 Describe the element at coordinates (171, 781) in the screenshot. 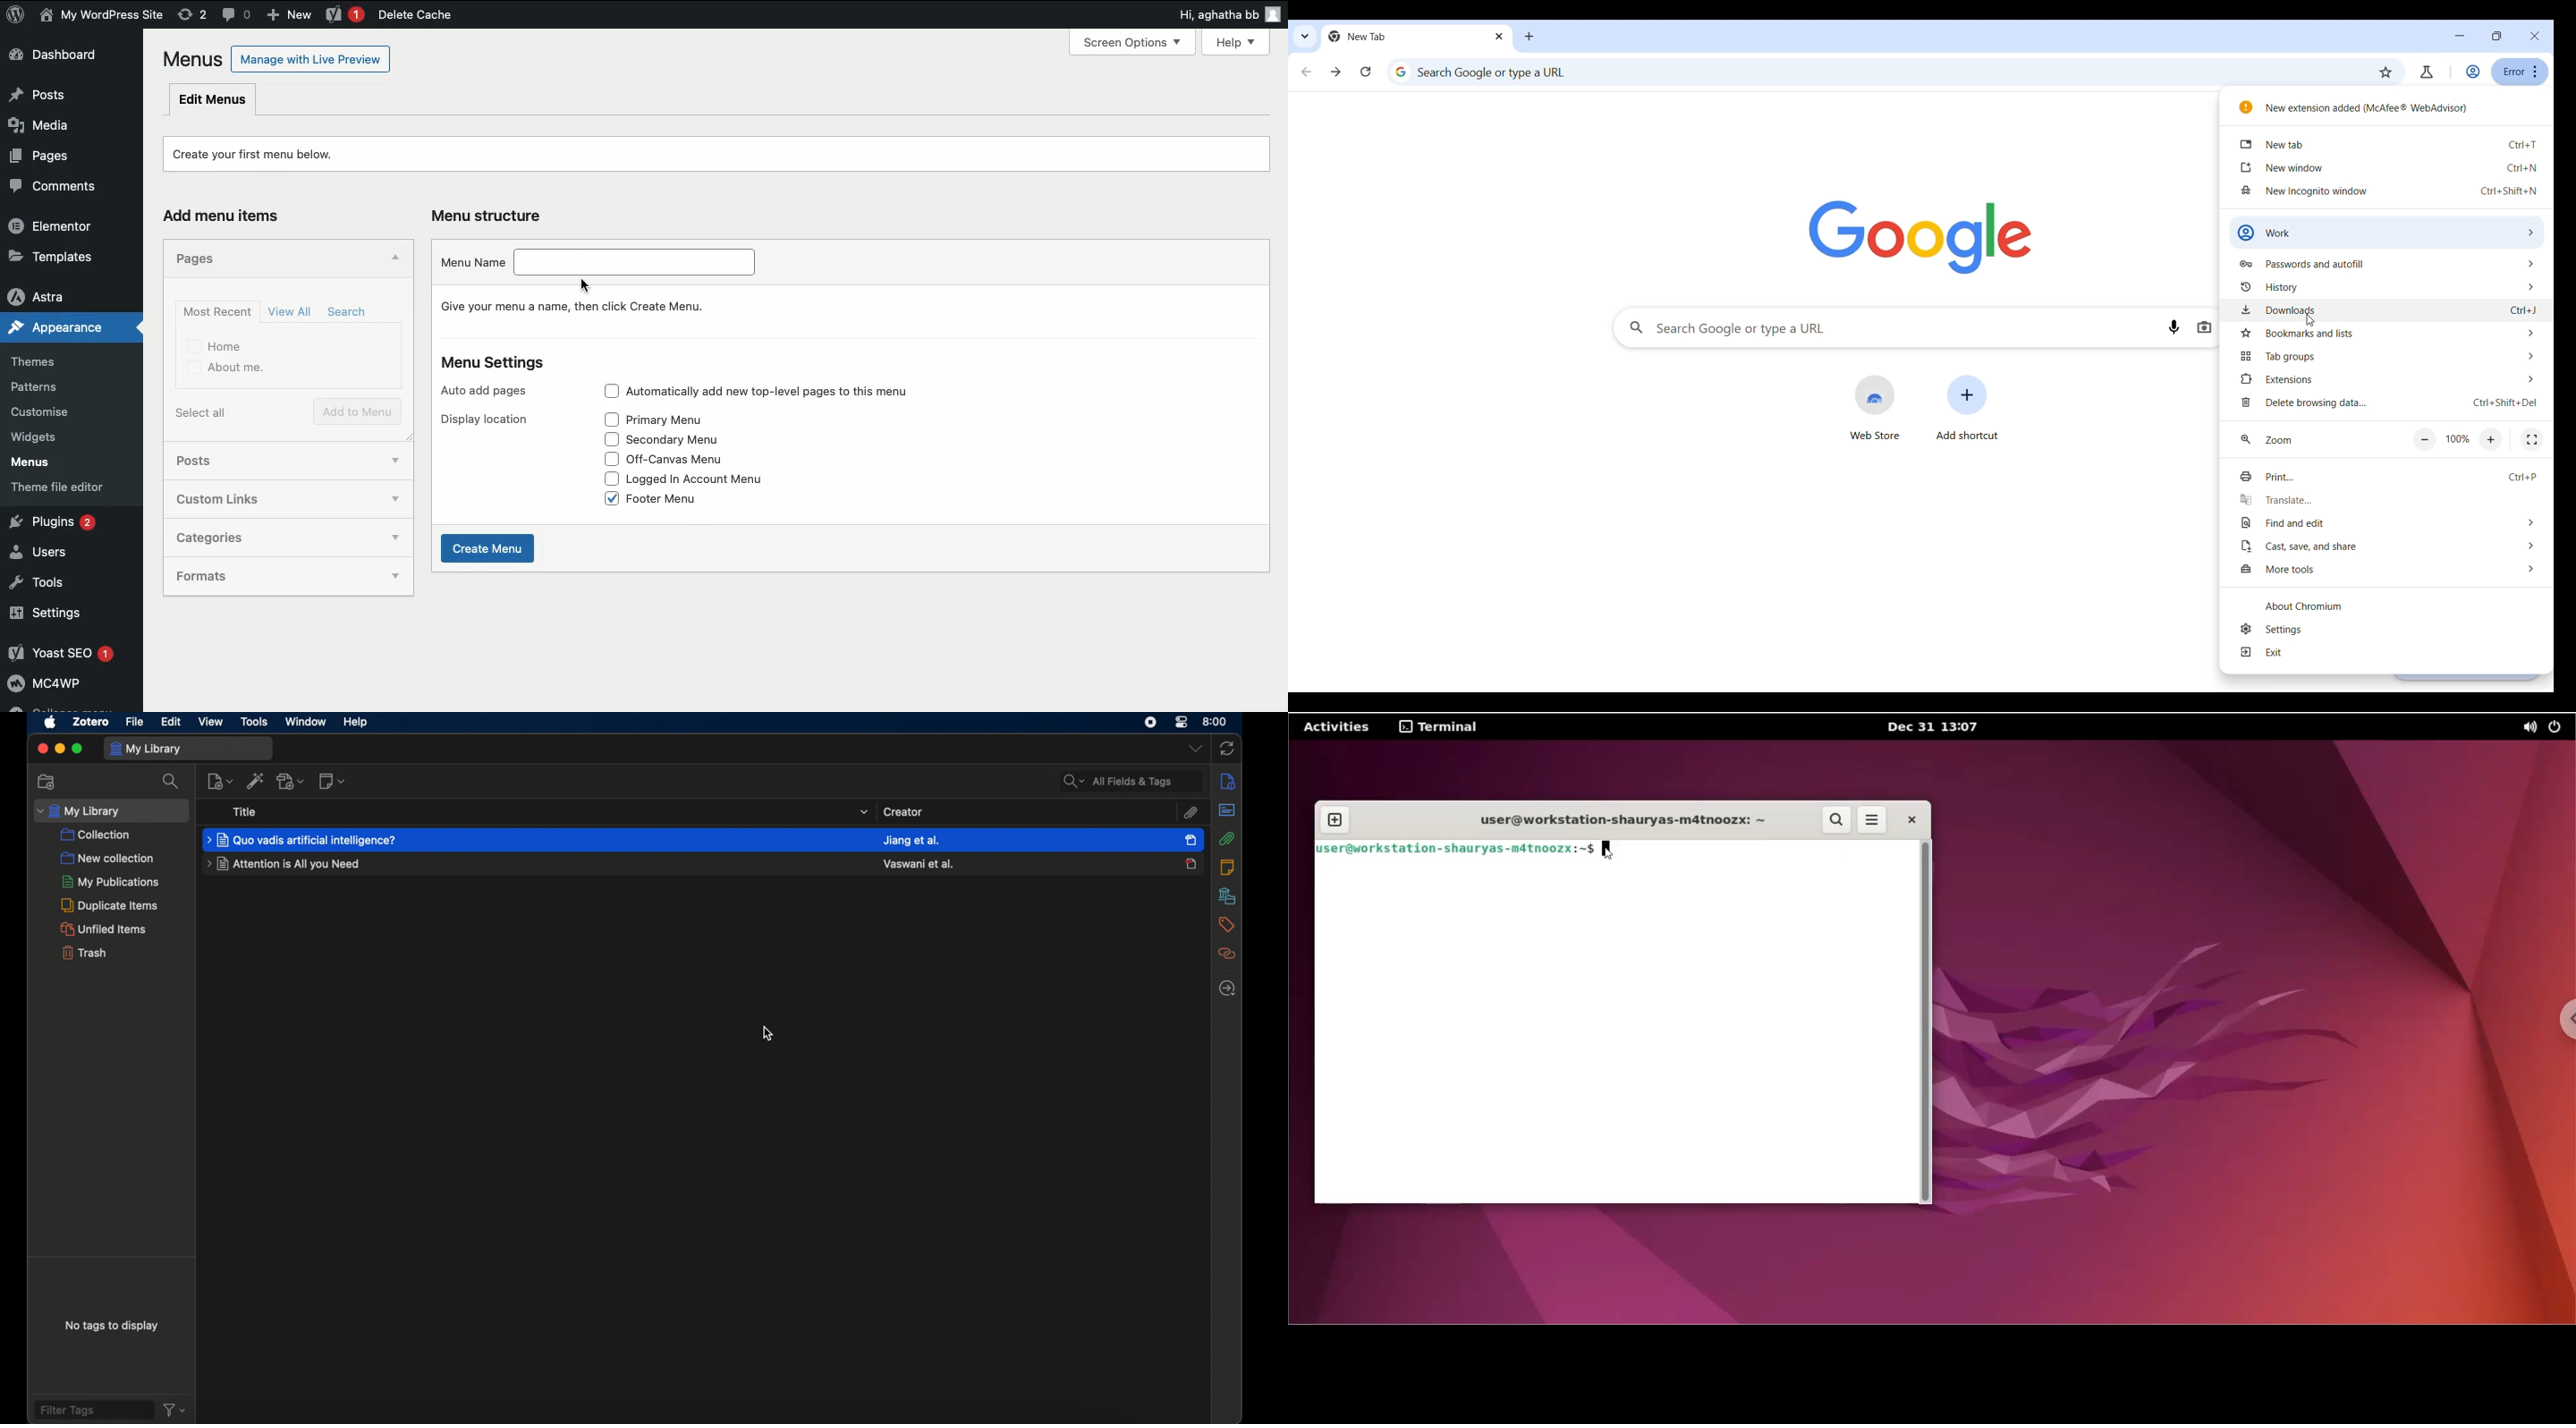

I see `search` at that location.